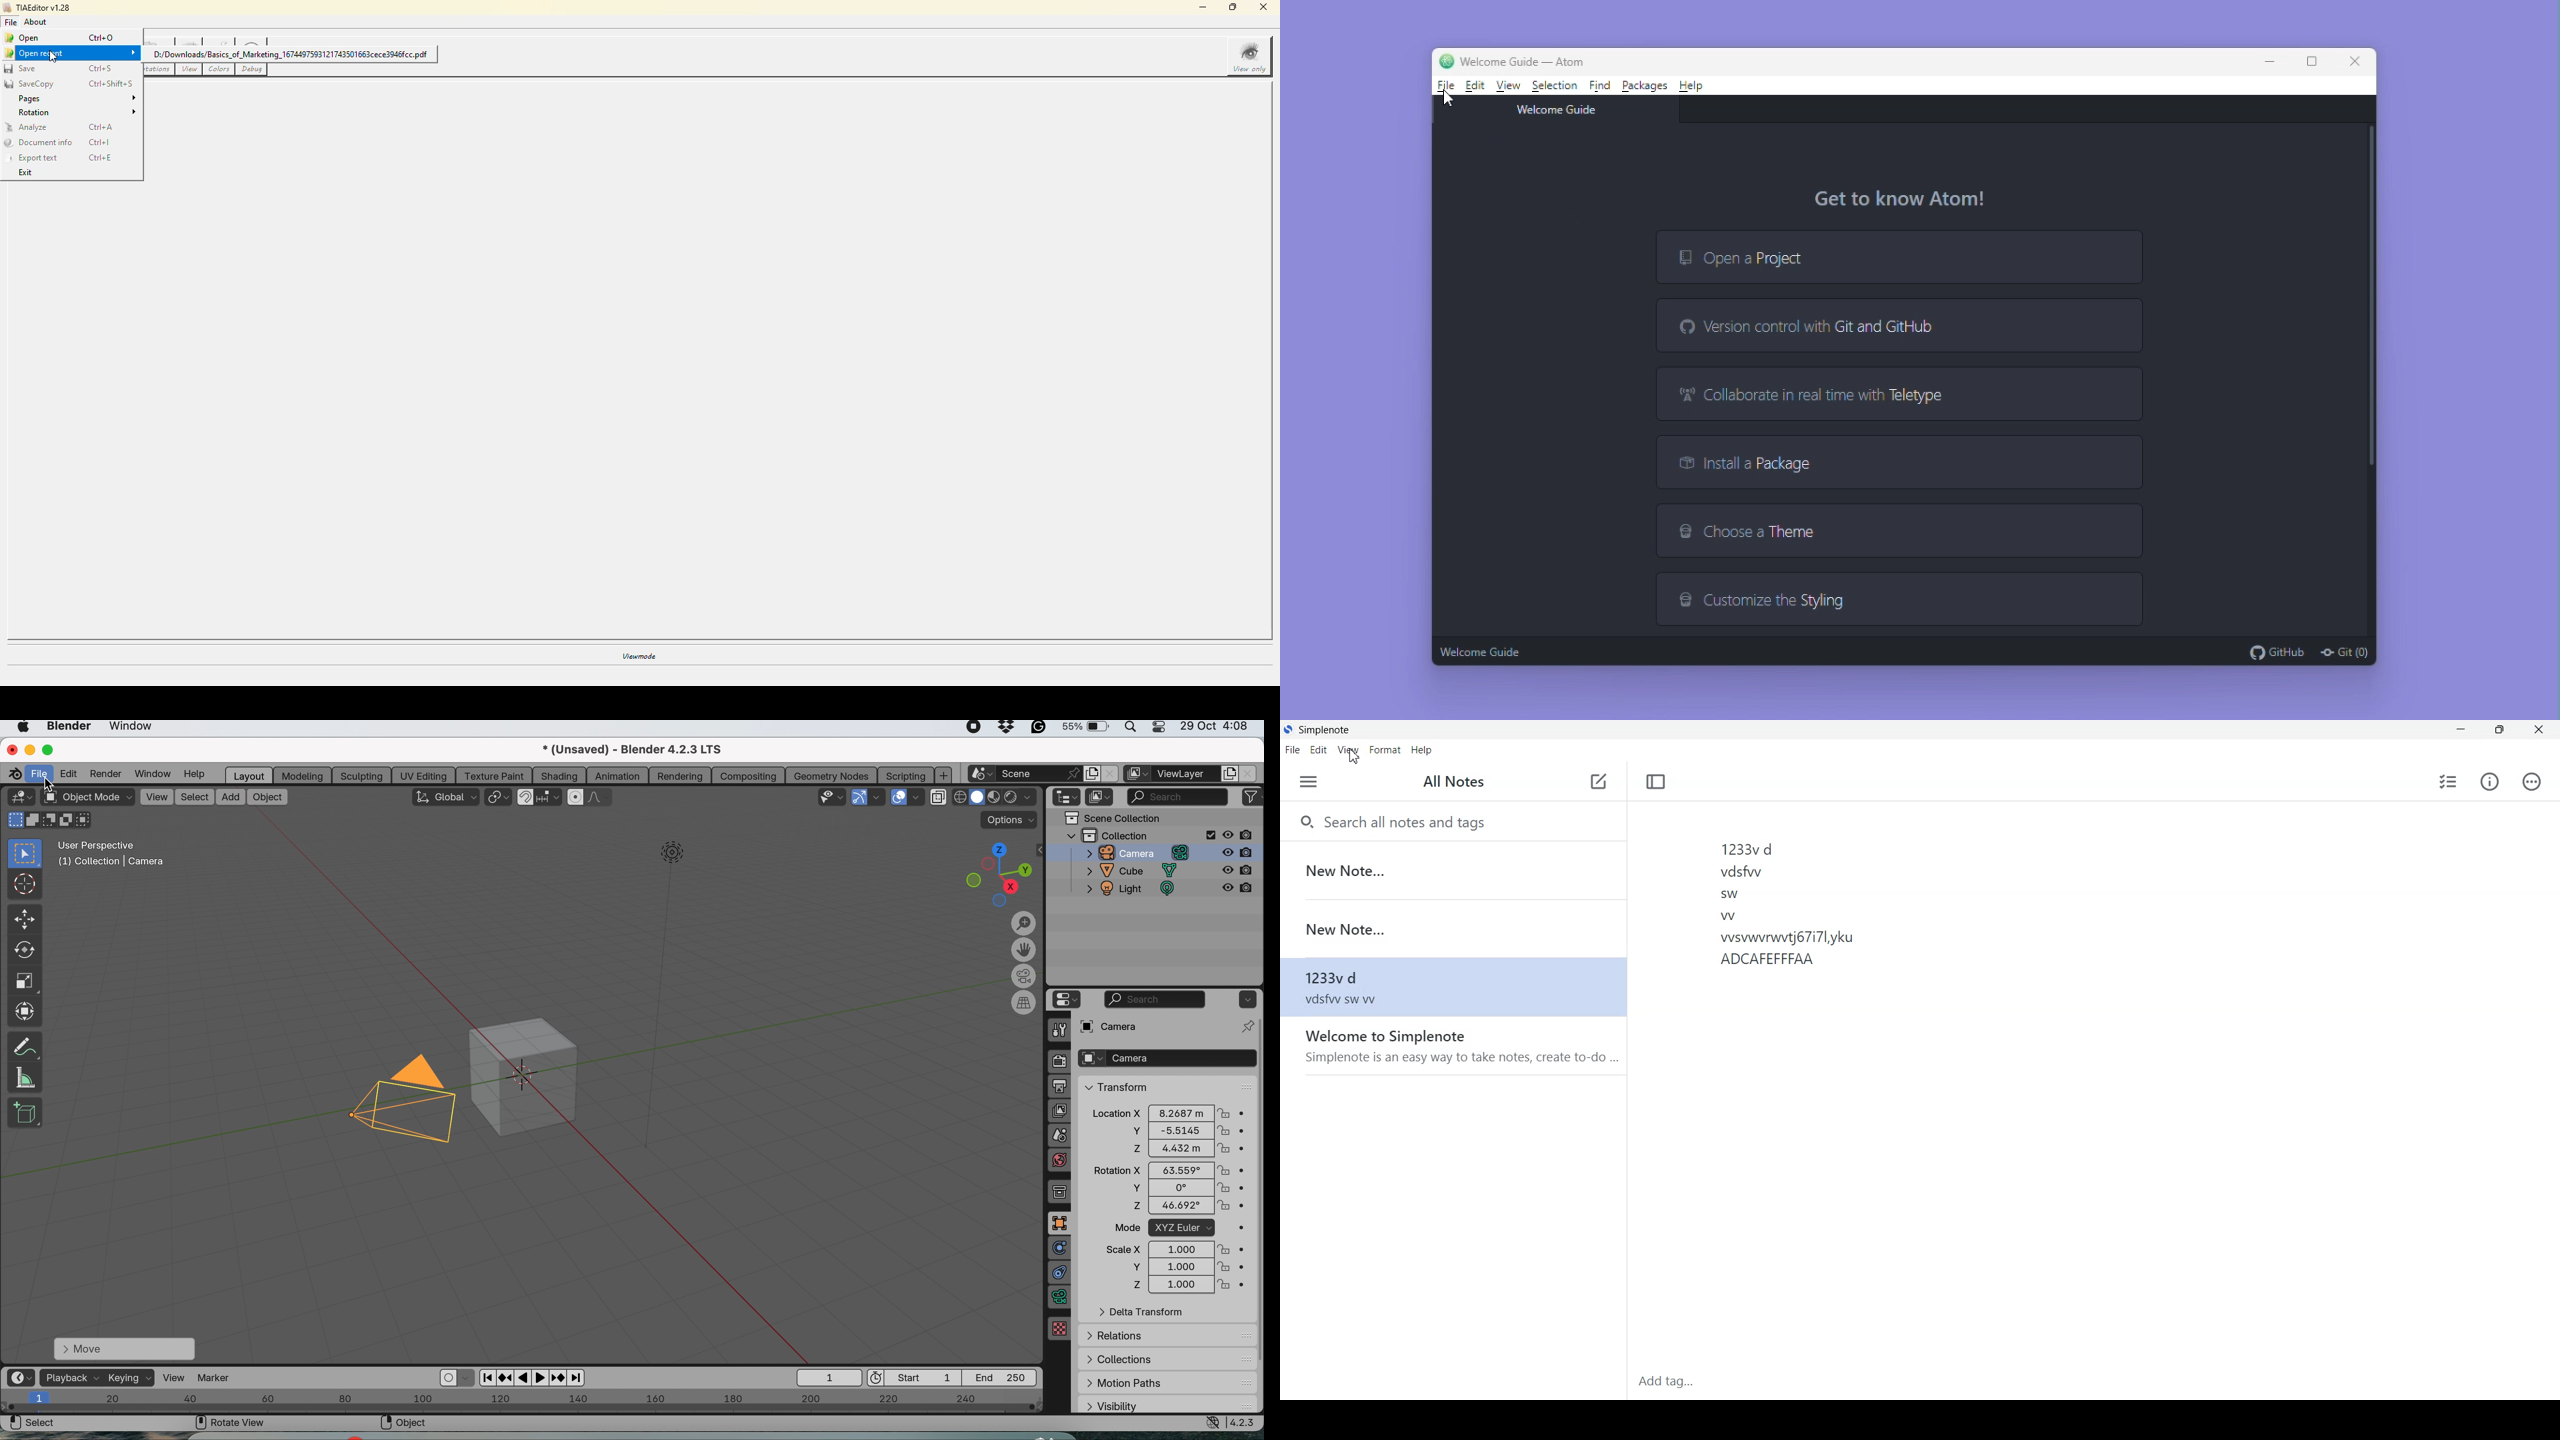 The image size is (2576, 1456). I want to click on Menu, so click(1309, 782).